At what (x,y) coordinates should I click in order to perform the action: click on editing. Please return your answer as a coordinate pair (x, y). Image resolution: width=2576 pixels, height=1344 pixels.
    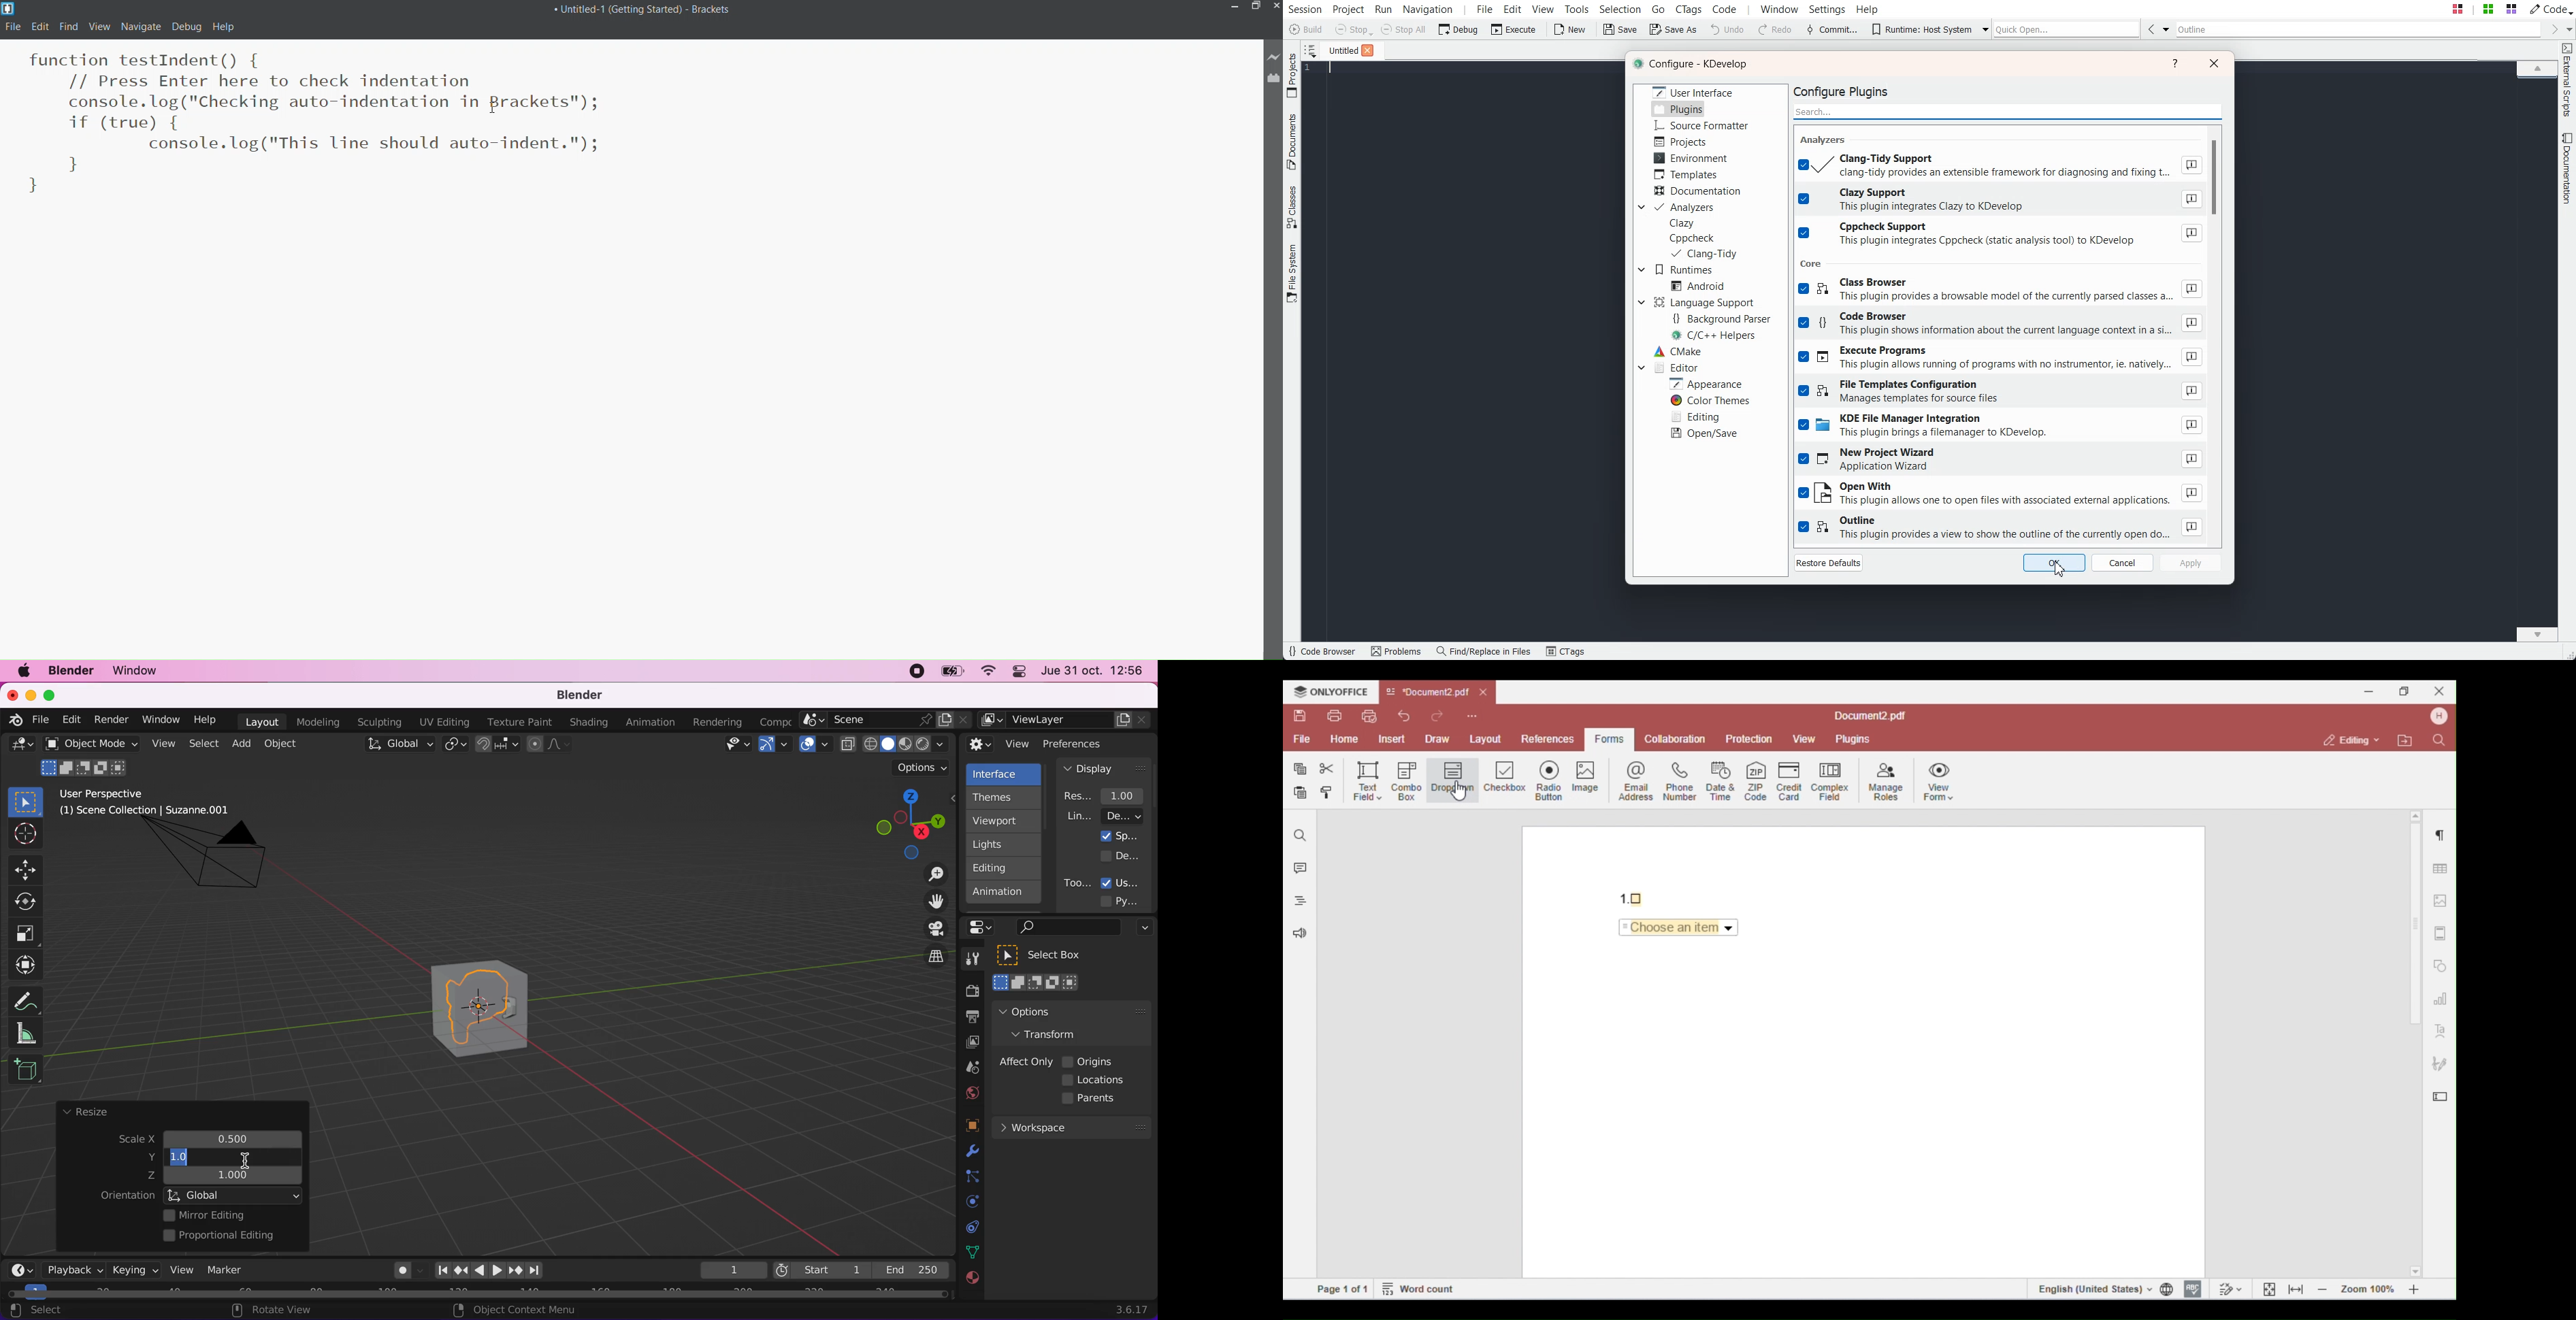
    Looking at the image, I should click on (1000, 867).